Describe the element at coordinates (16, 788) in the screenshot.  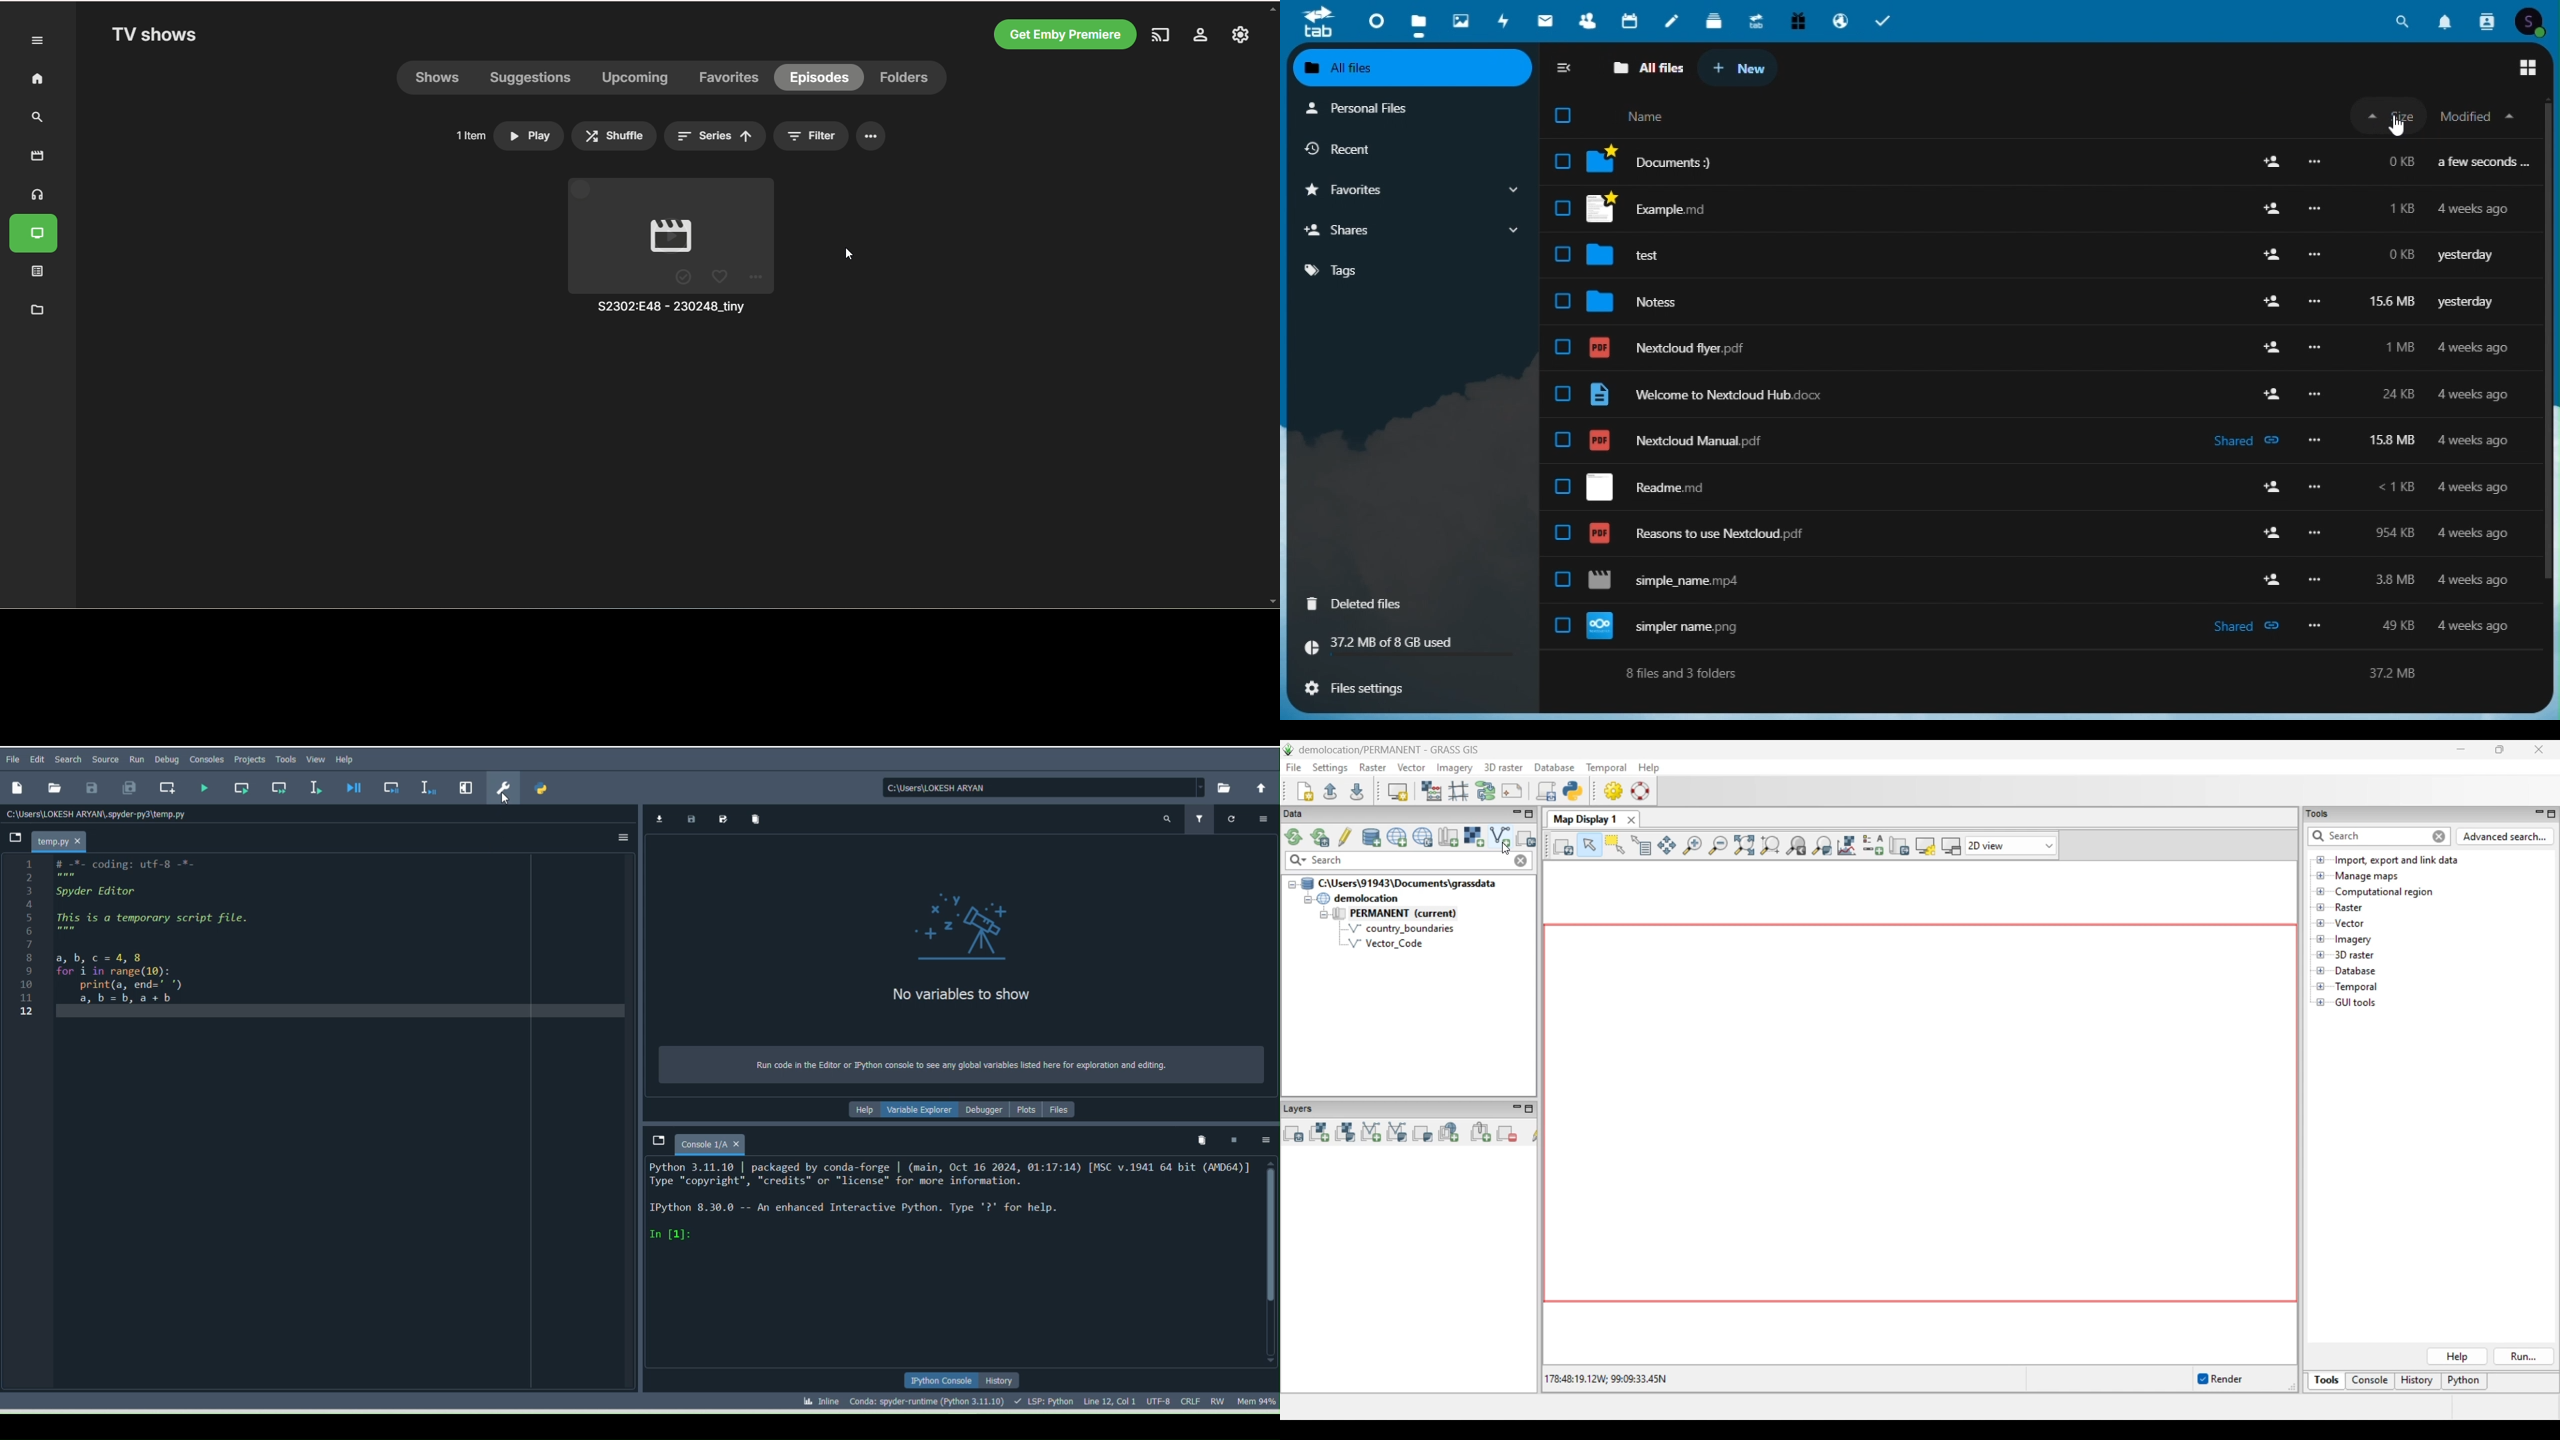
I see `New File(Ctrl + N)` at that location.